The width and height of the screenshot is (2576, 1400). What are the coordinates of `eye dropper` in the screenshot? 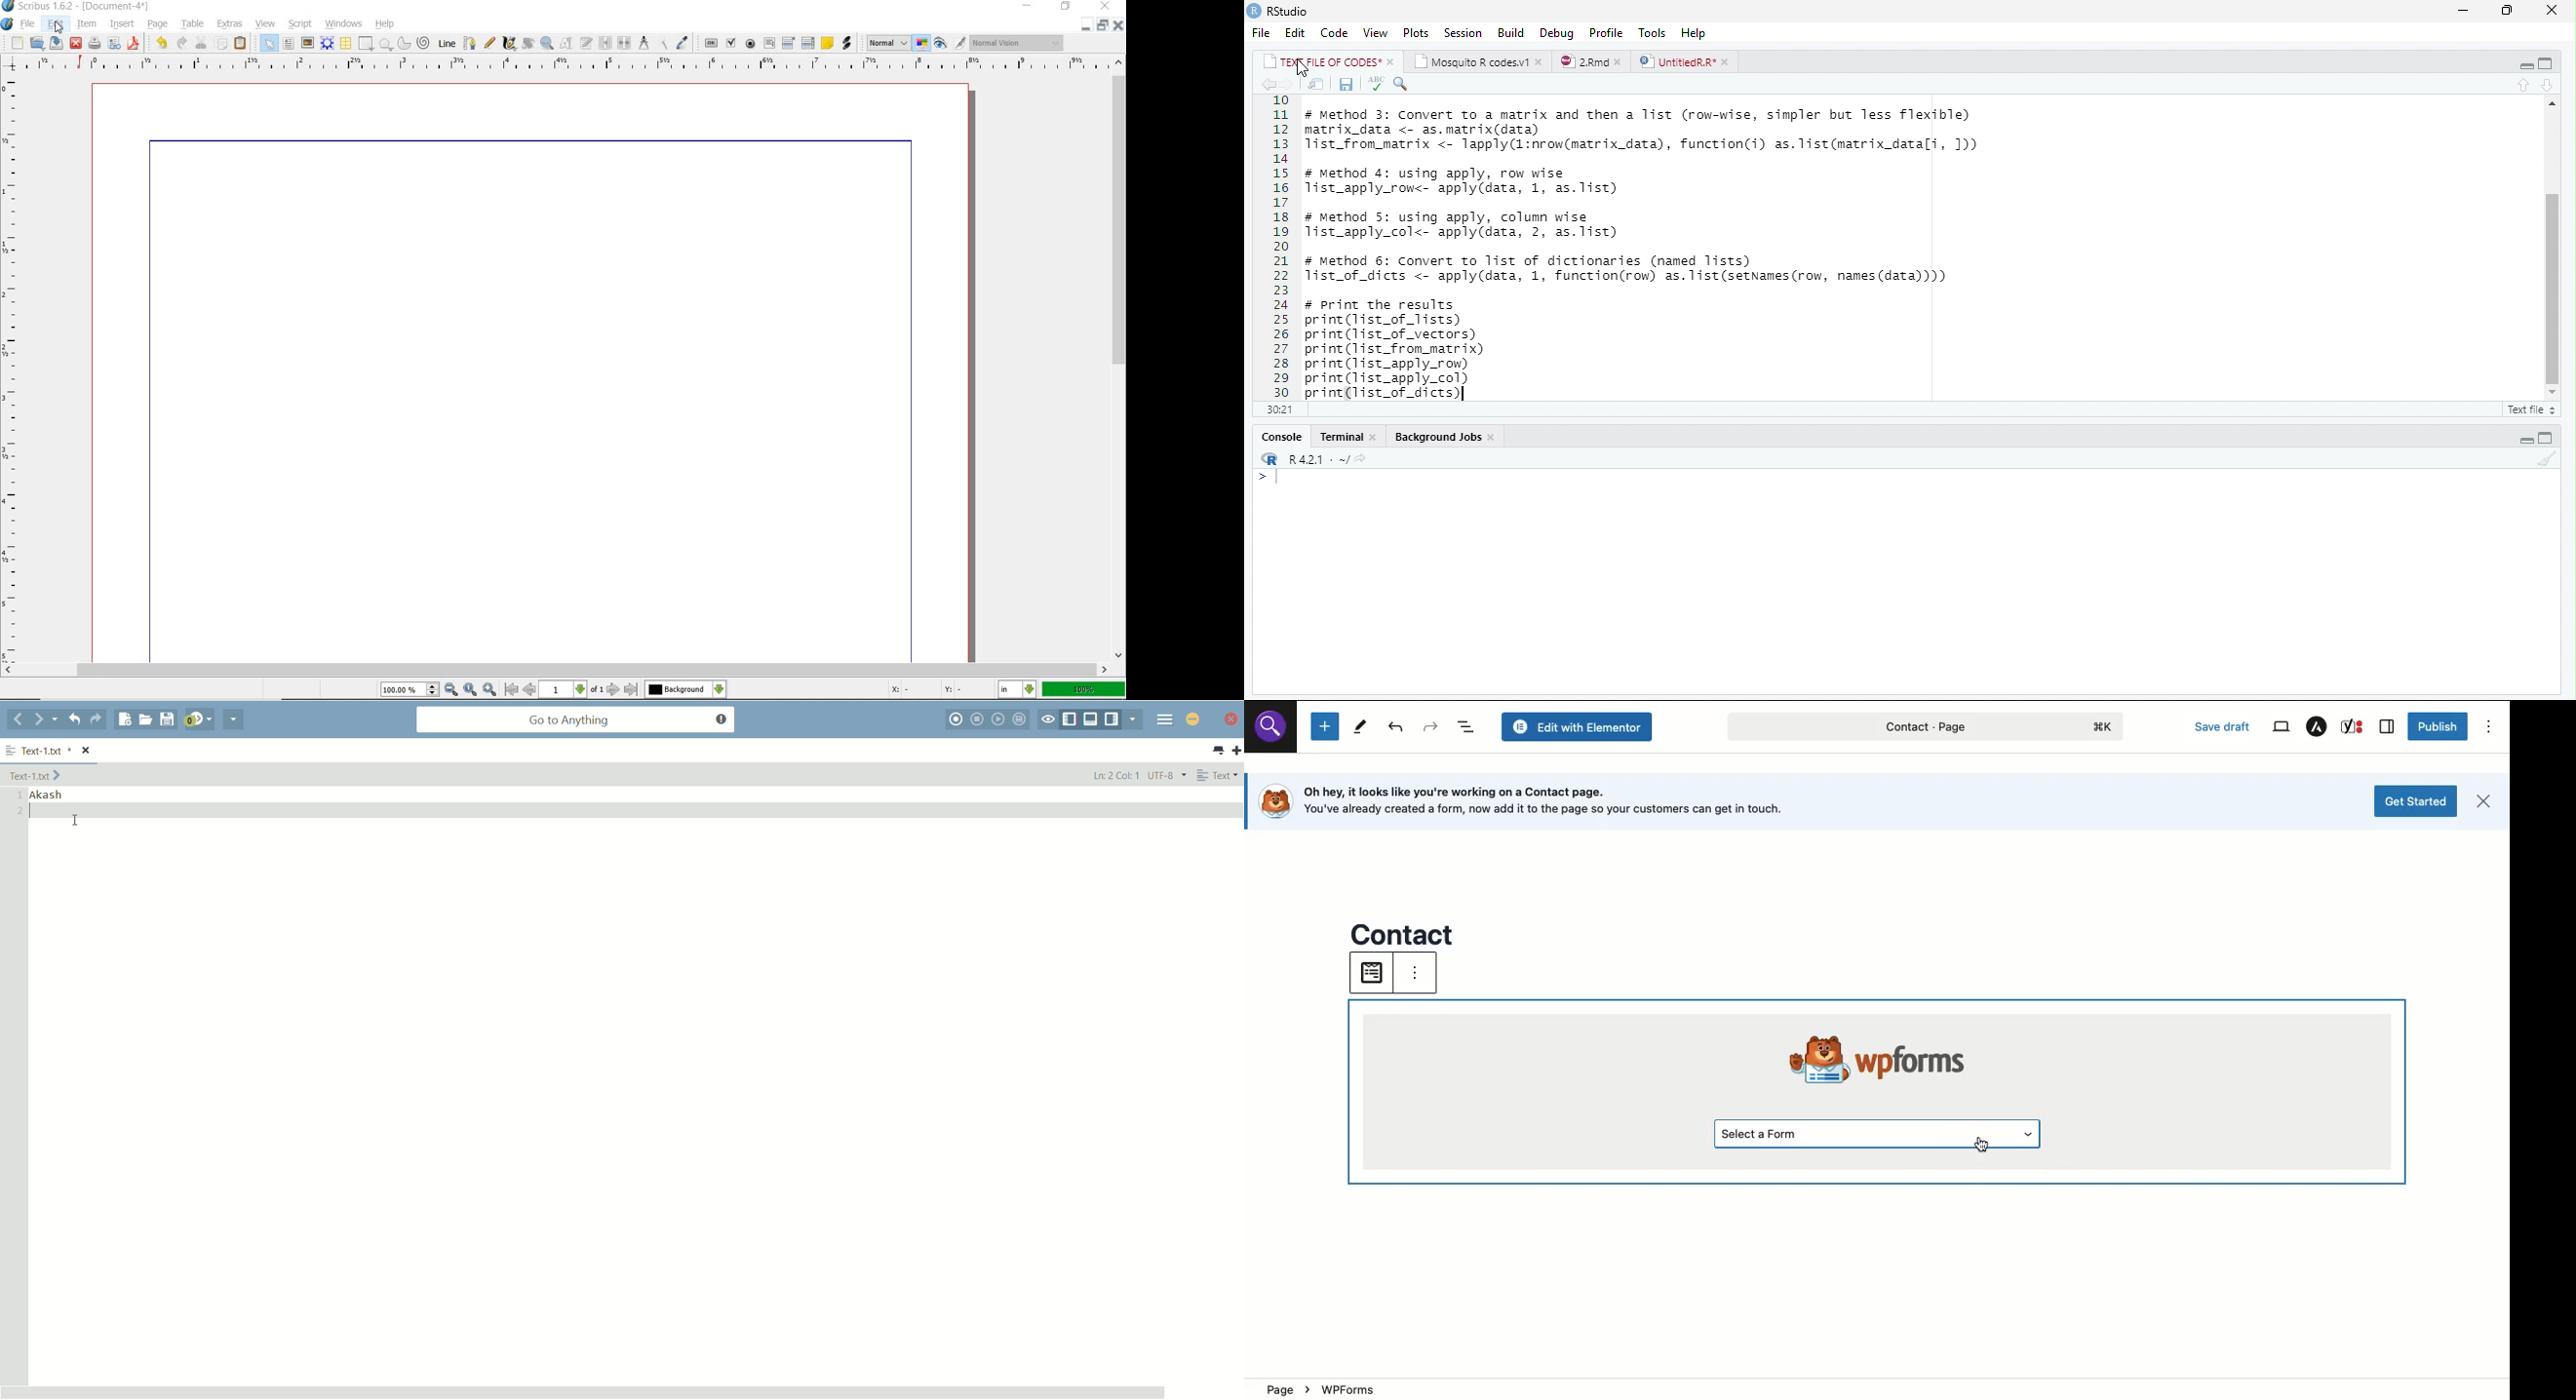 It's located at (683, 43).